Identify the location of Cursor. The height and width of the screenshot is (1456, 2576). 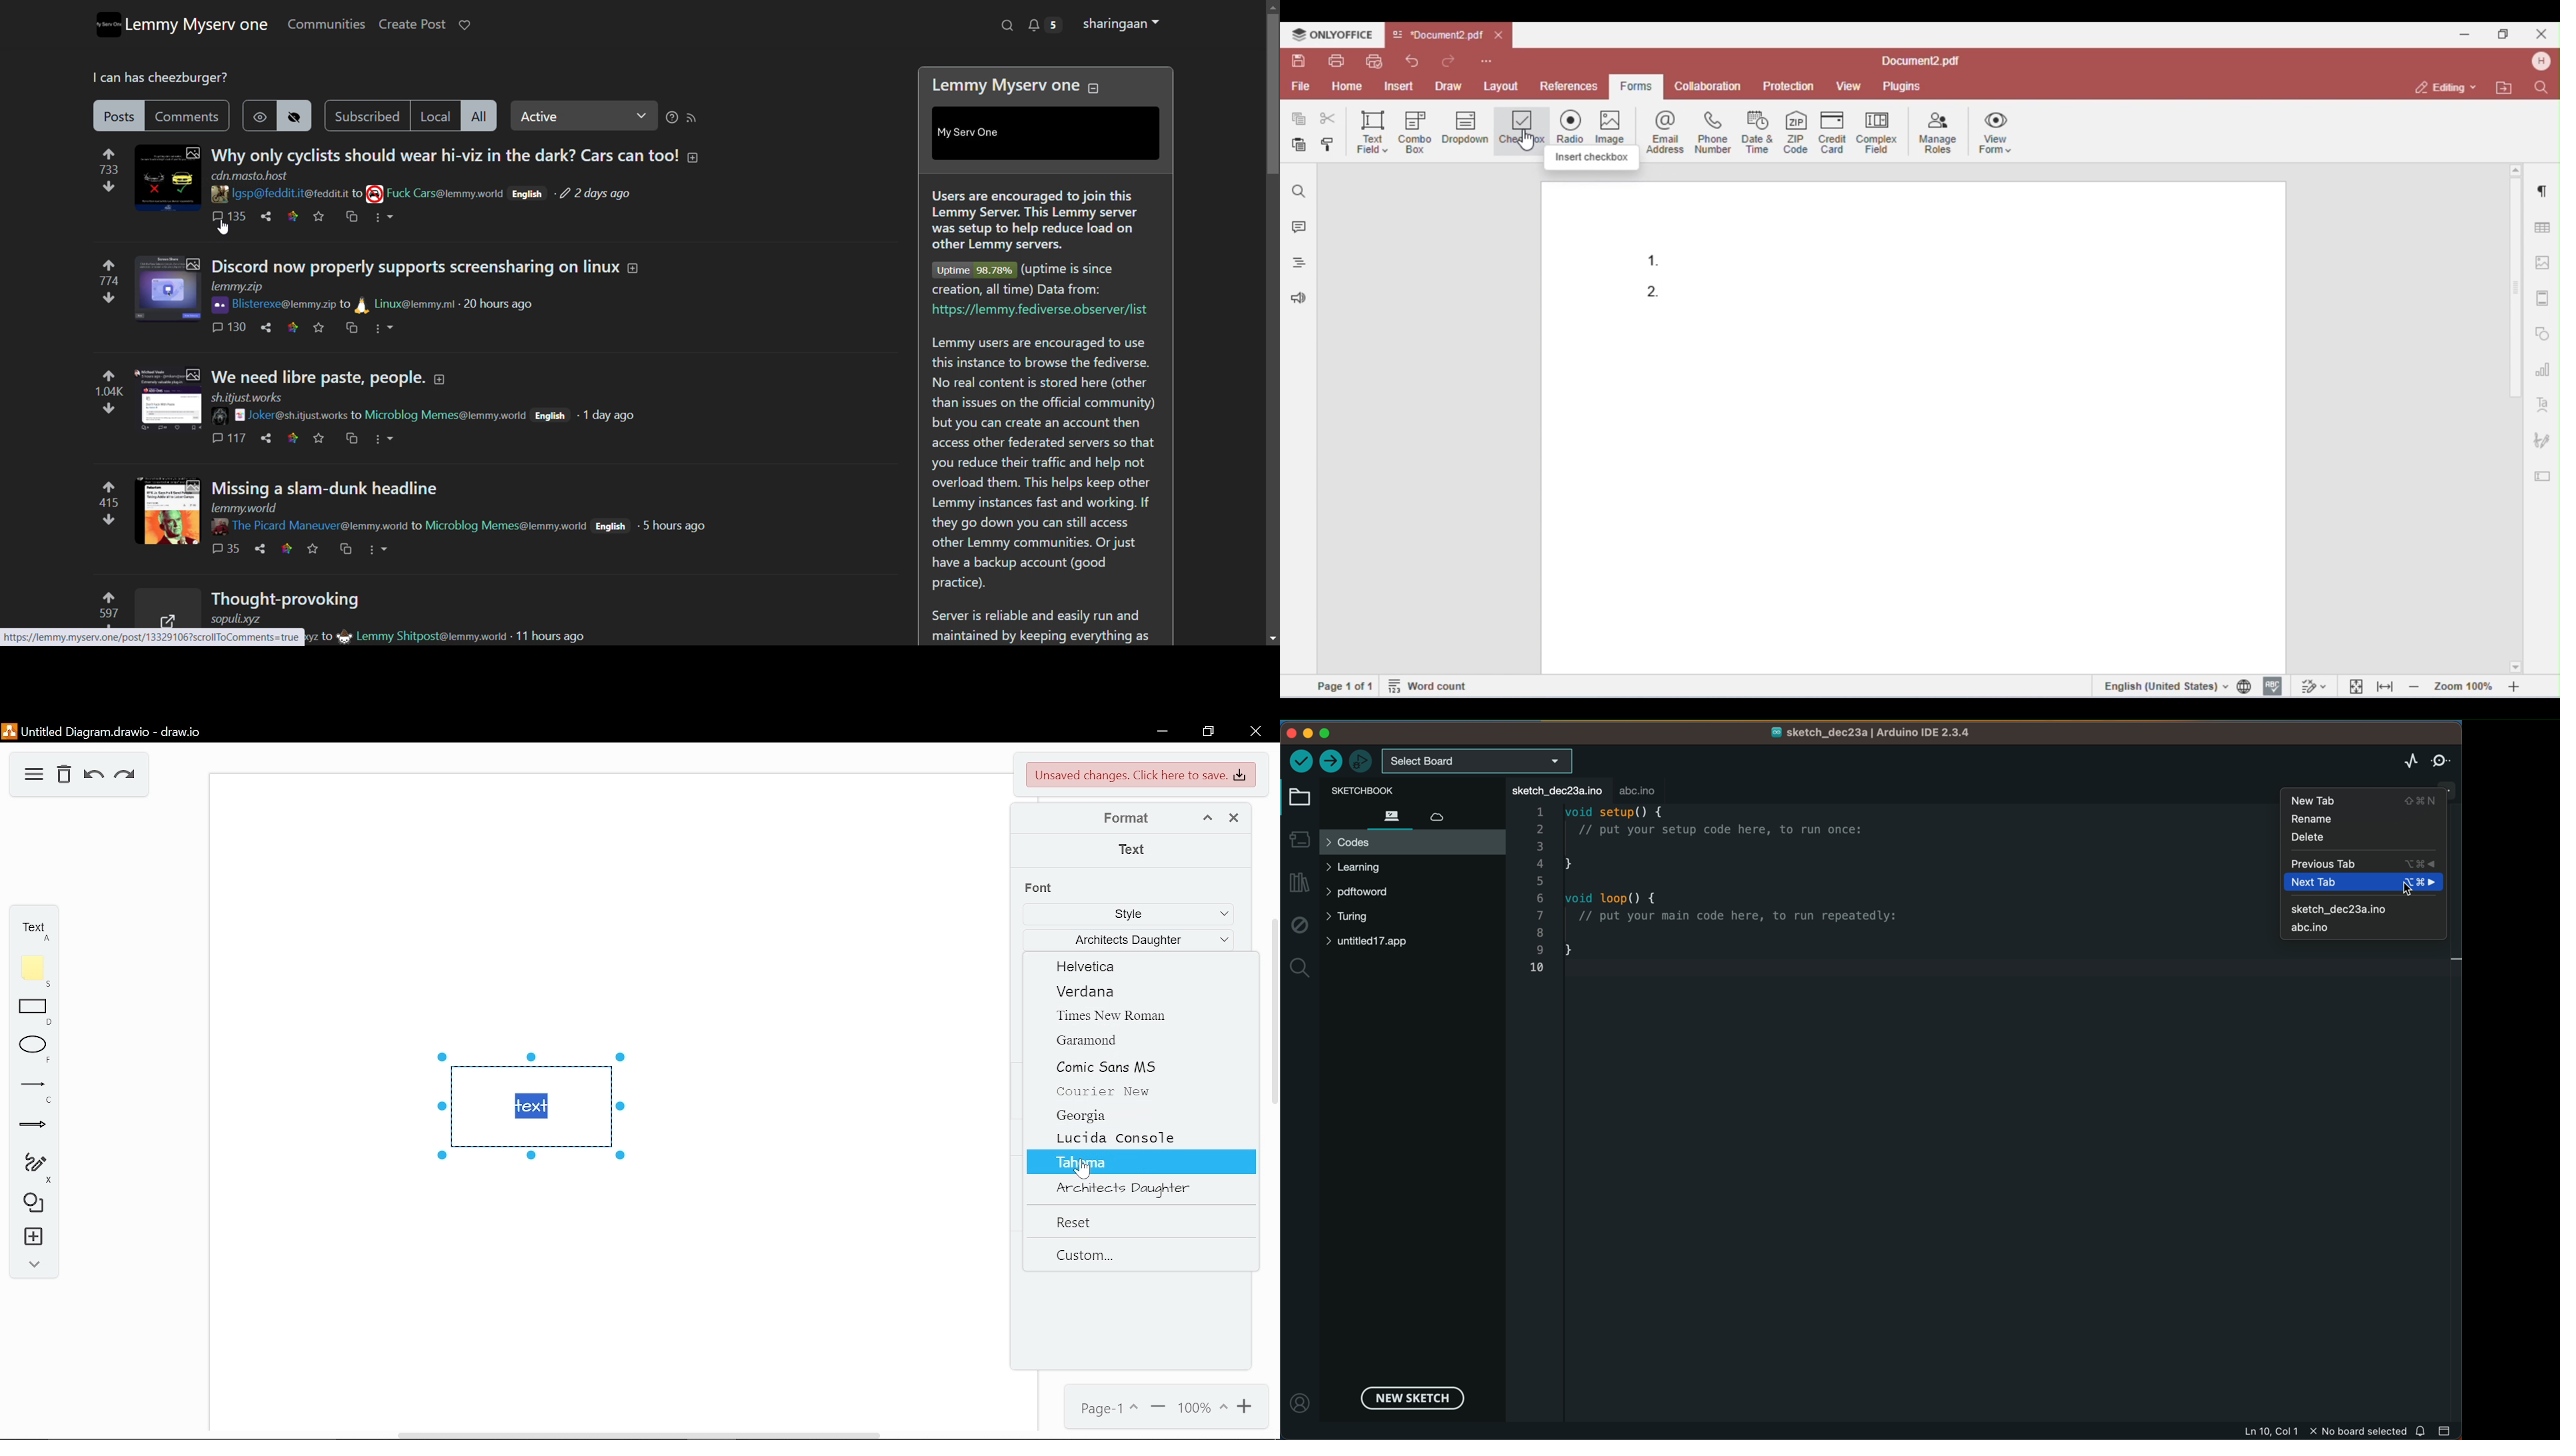
(222, 228).